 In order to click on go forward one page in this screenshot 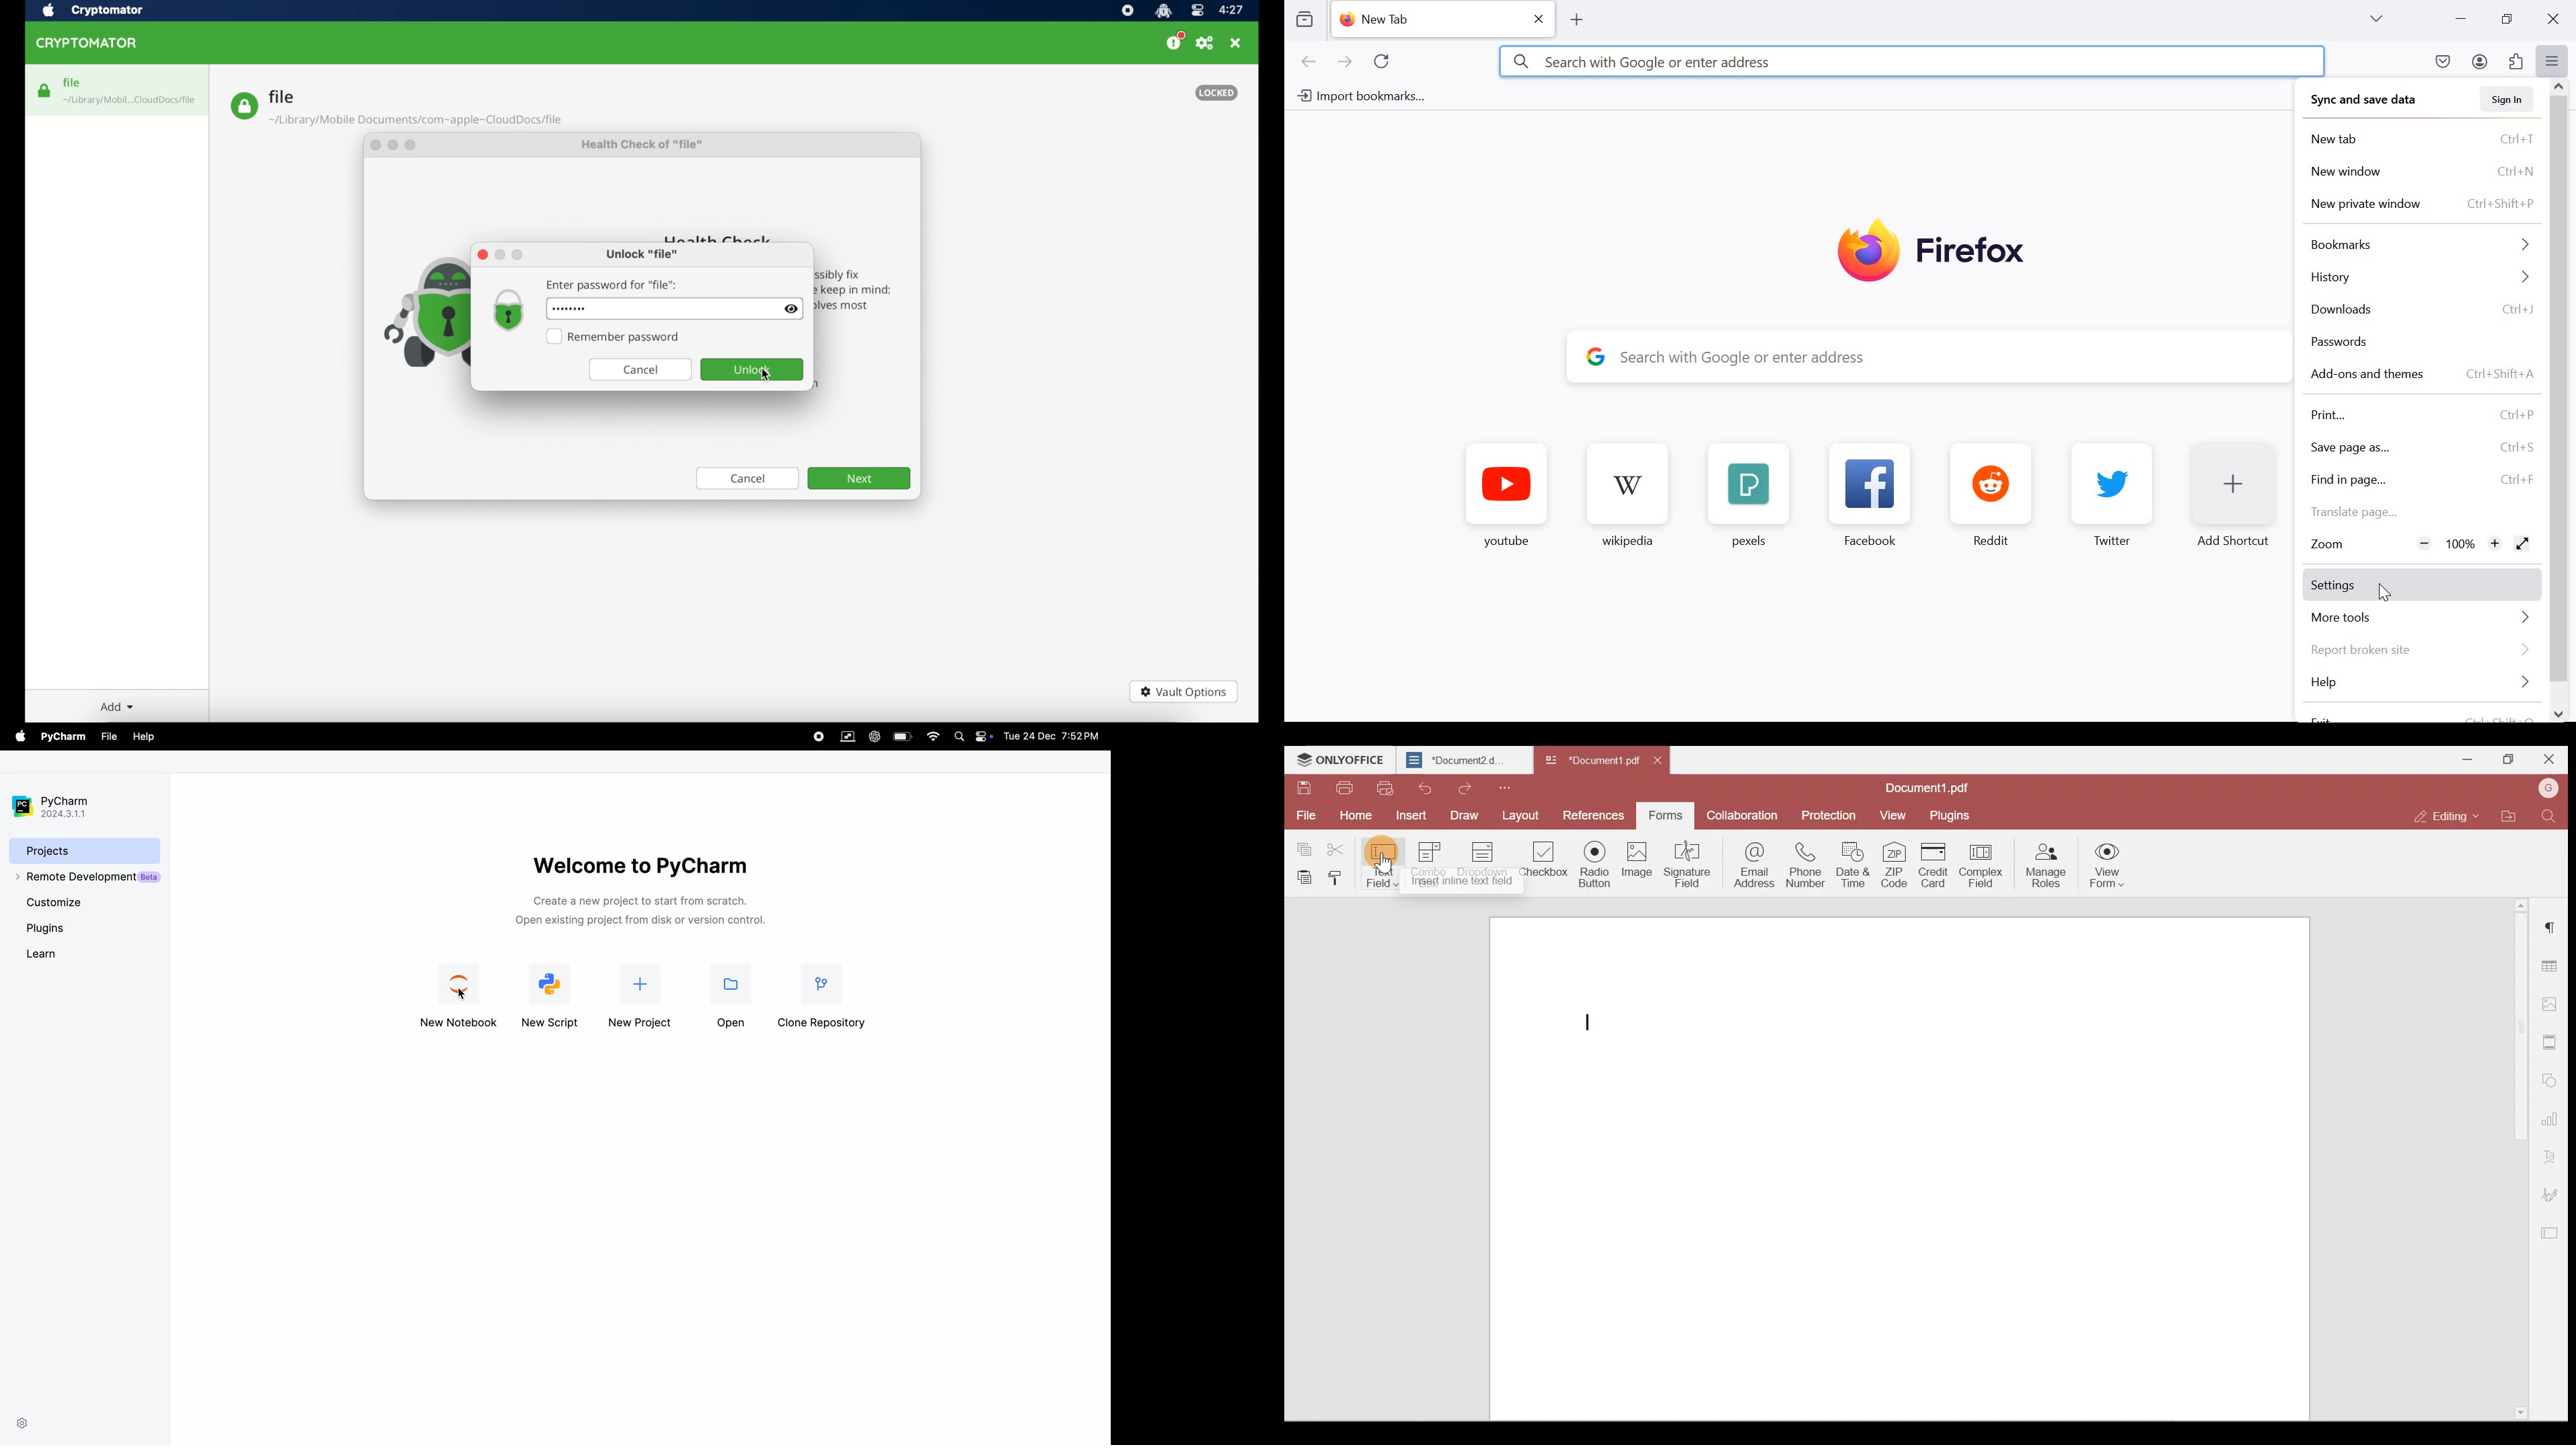, I will do `click(1347, 63)`.